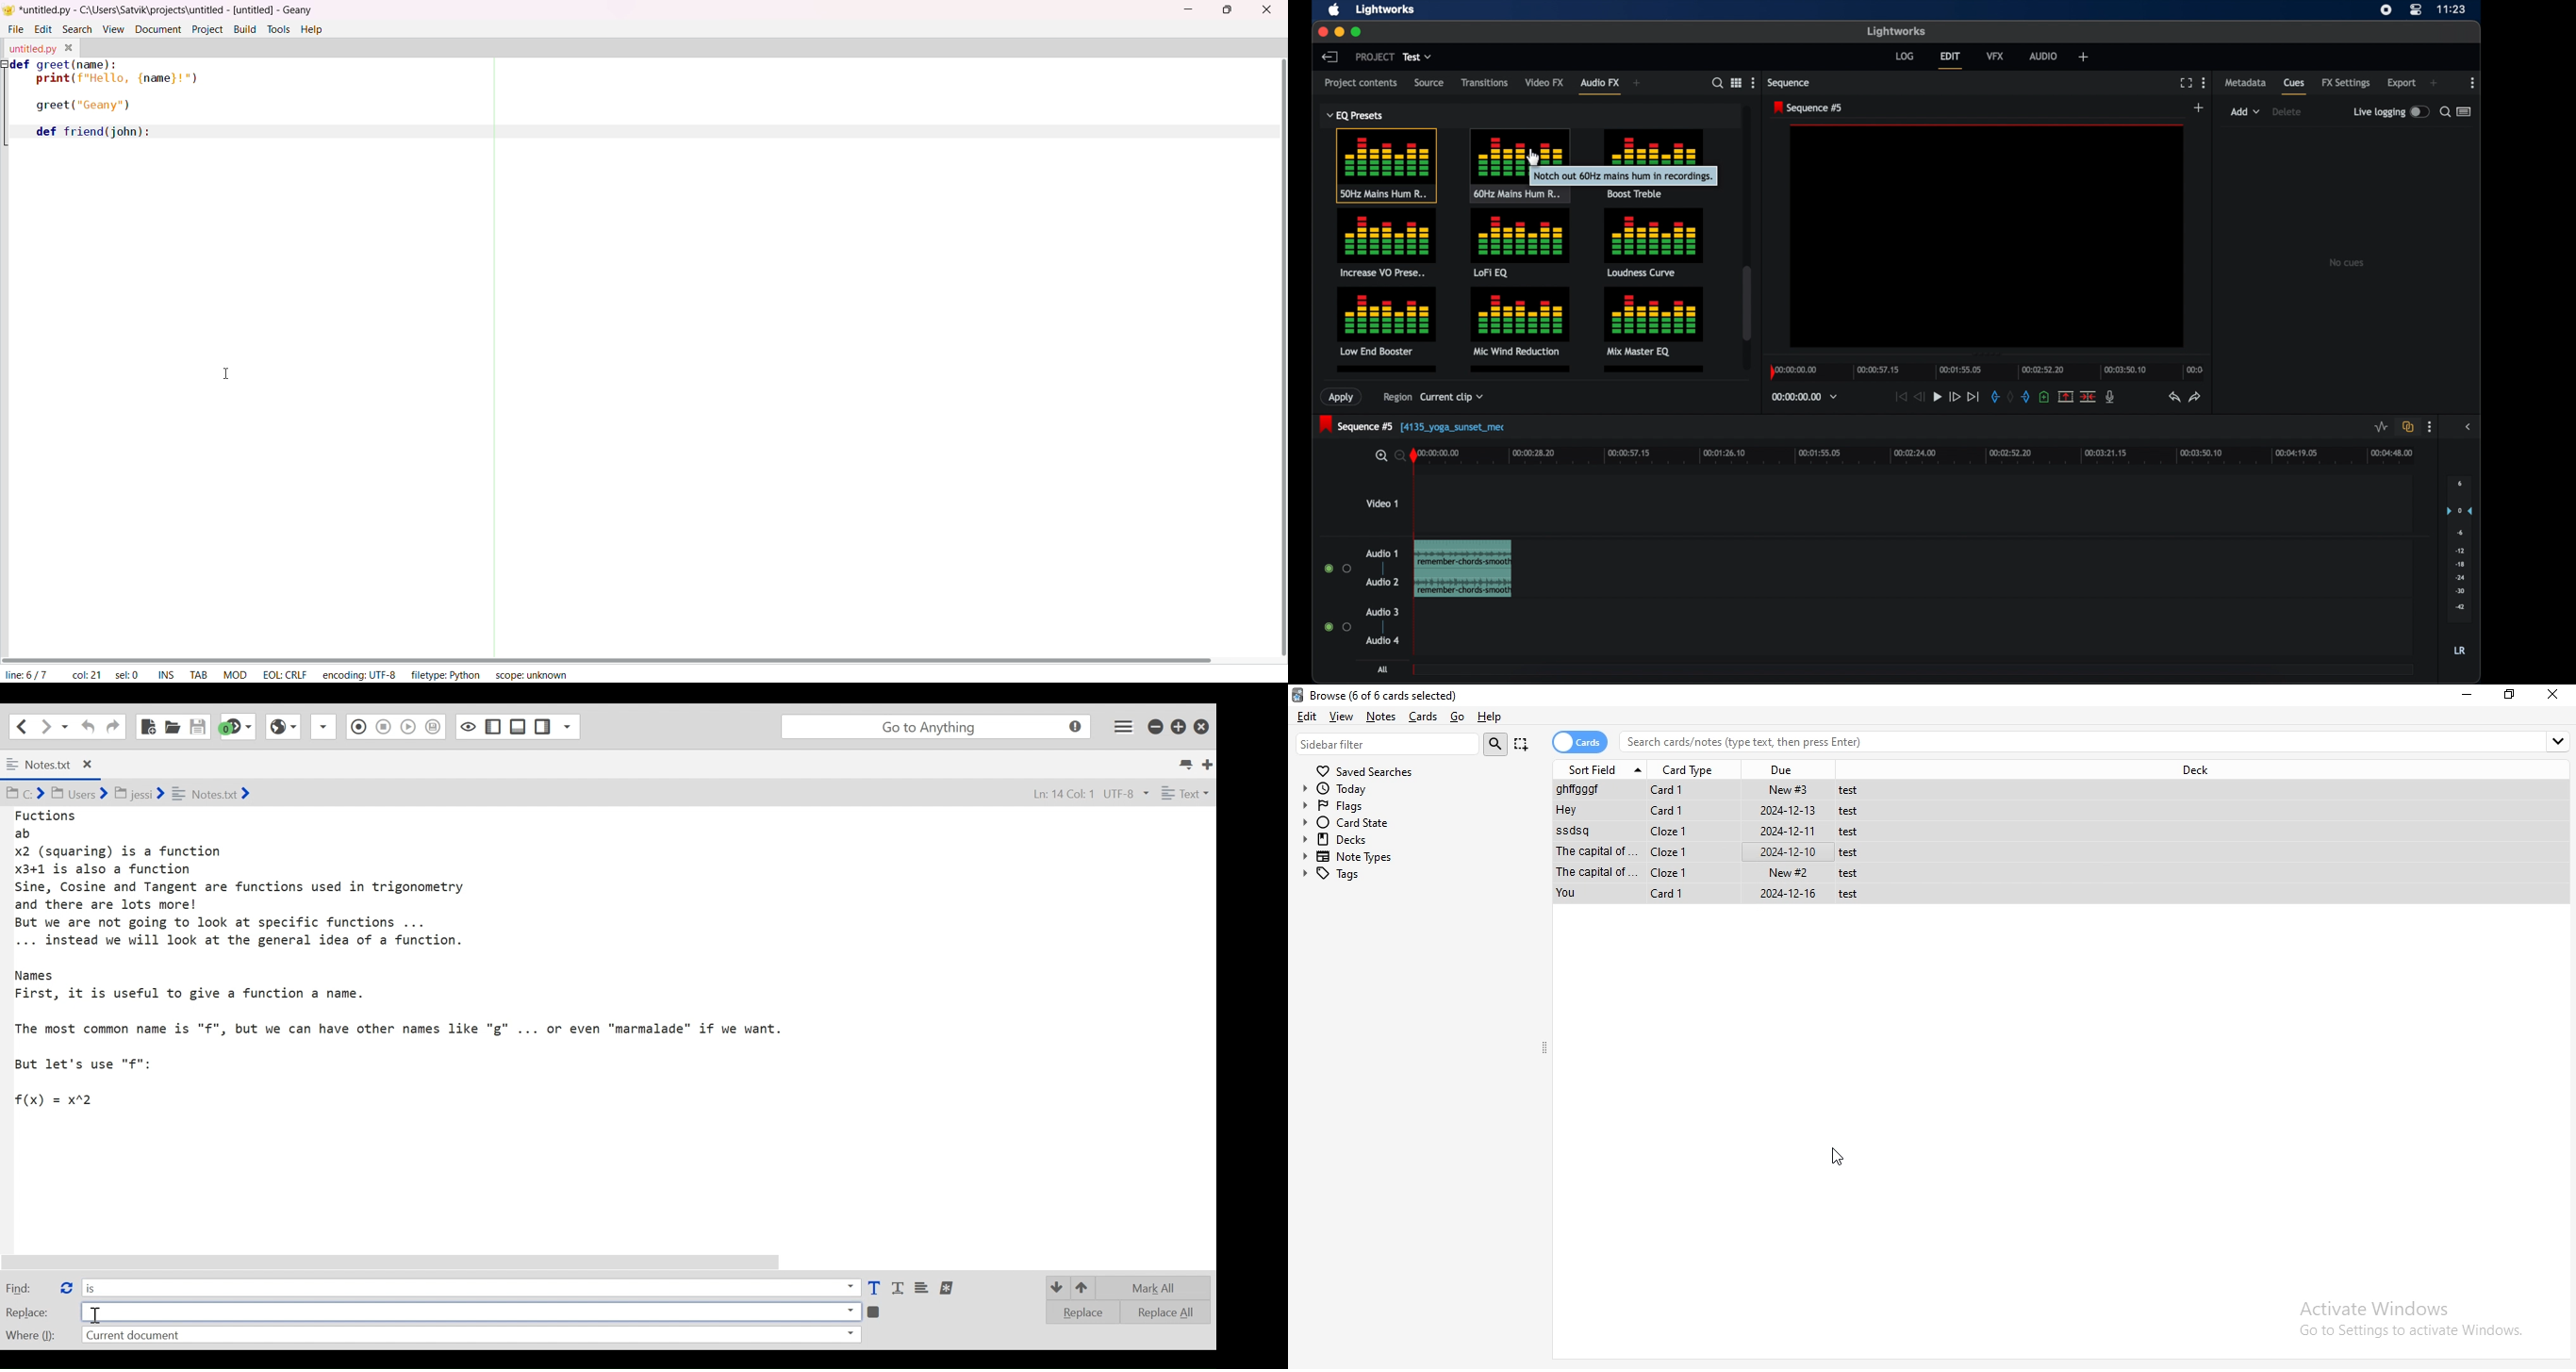 The width and height of the screenshot is (2576, 1372). I want to click on toggle audio levels editing, so click(2381, 427).